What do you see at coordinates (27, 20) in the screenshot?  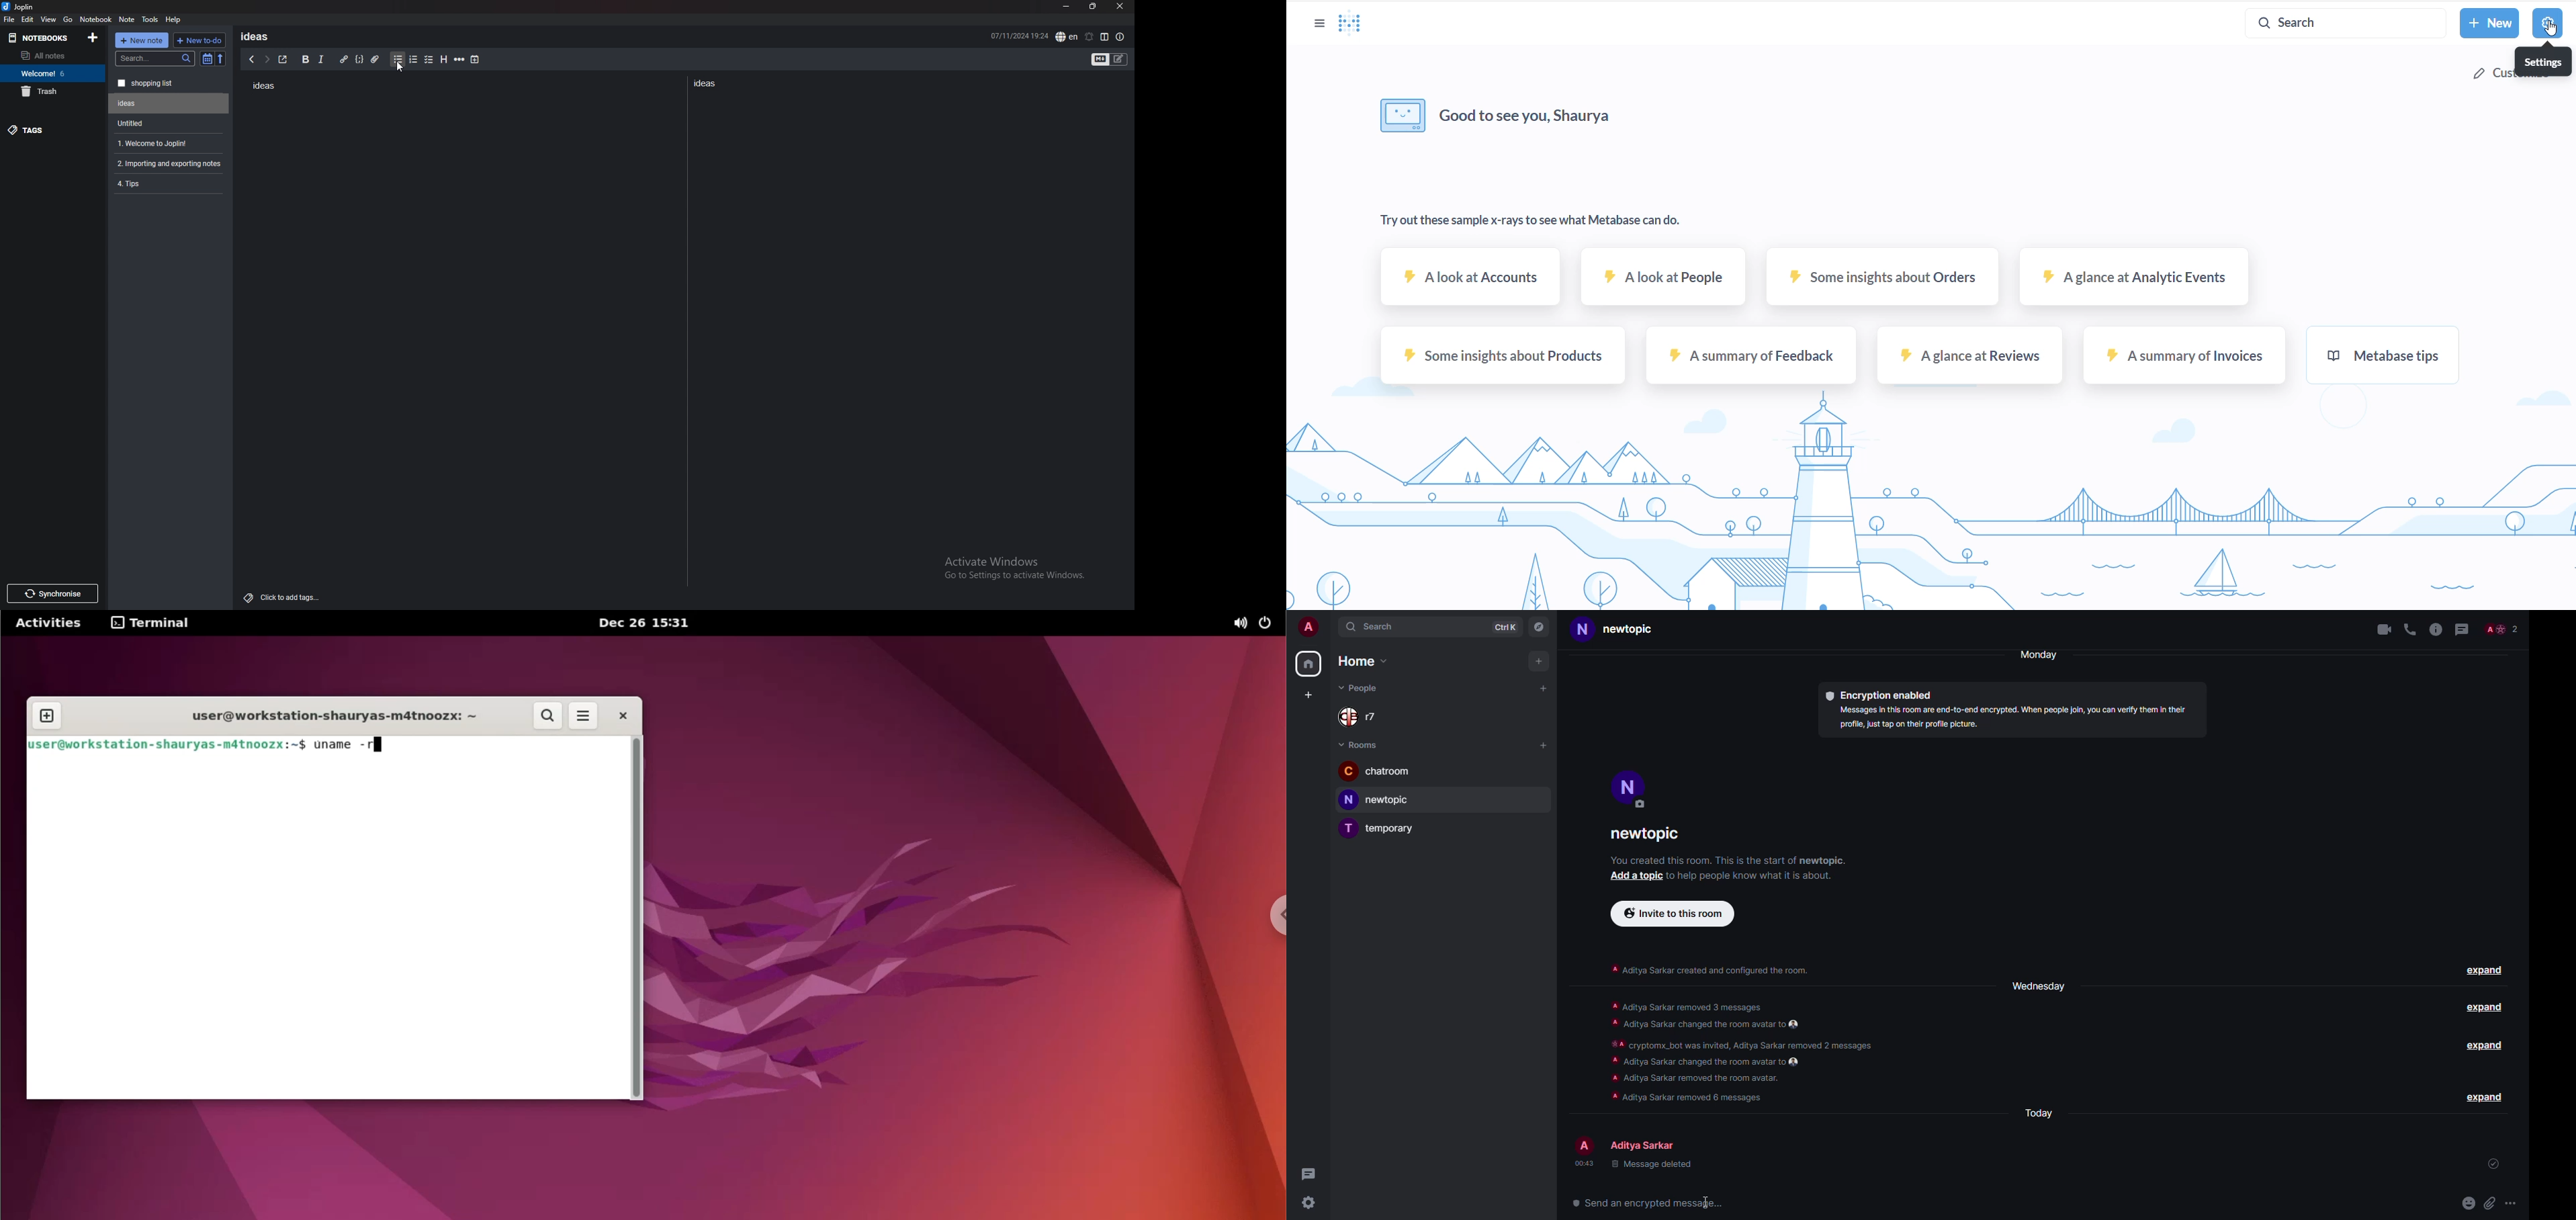 I see `edit` at bounding box center [27, 20].